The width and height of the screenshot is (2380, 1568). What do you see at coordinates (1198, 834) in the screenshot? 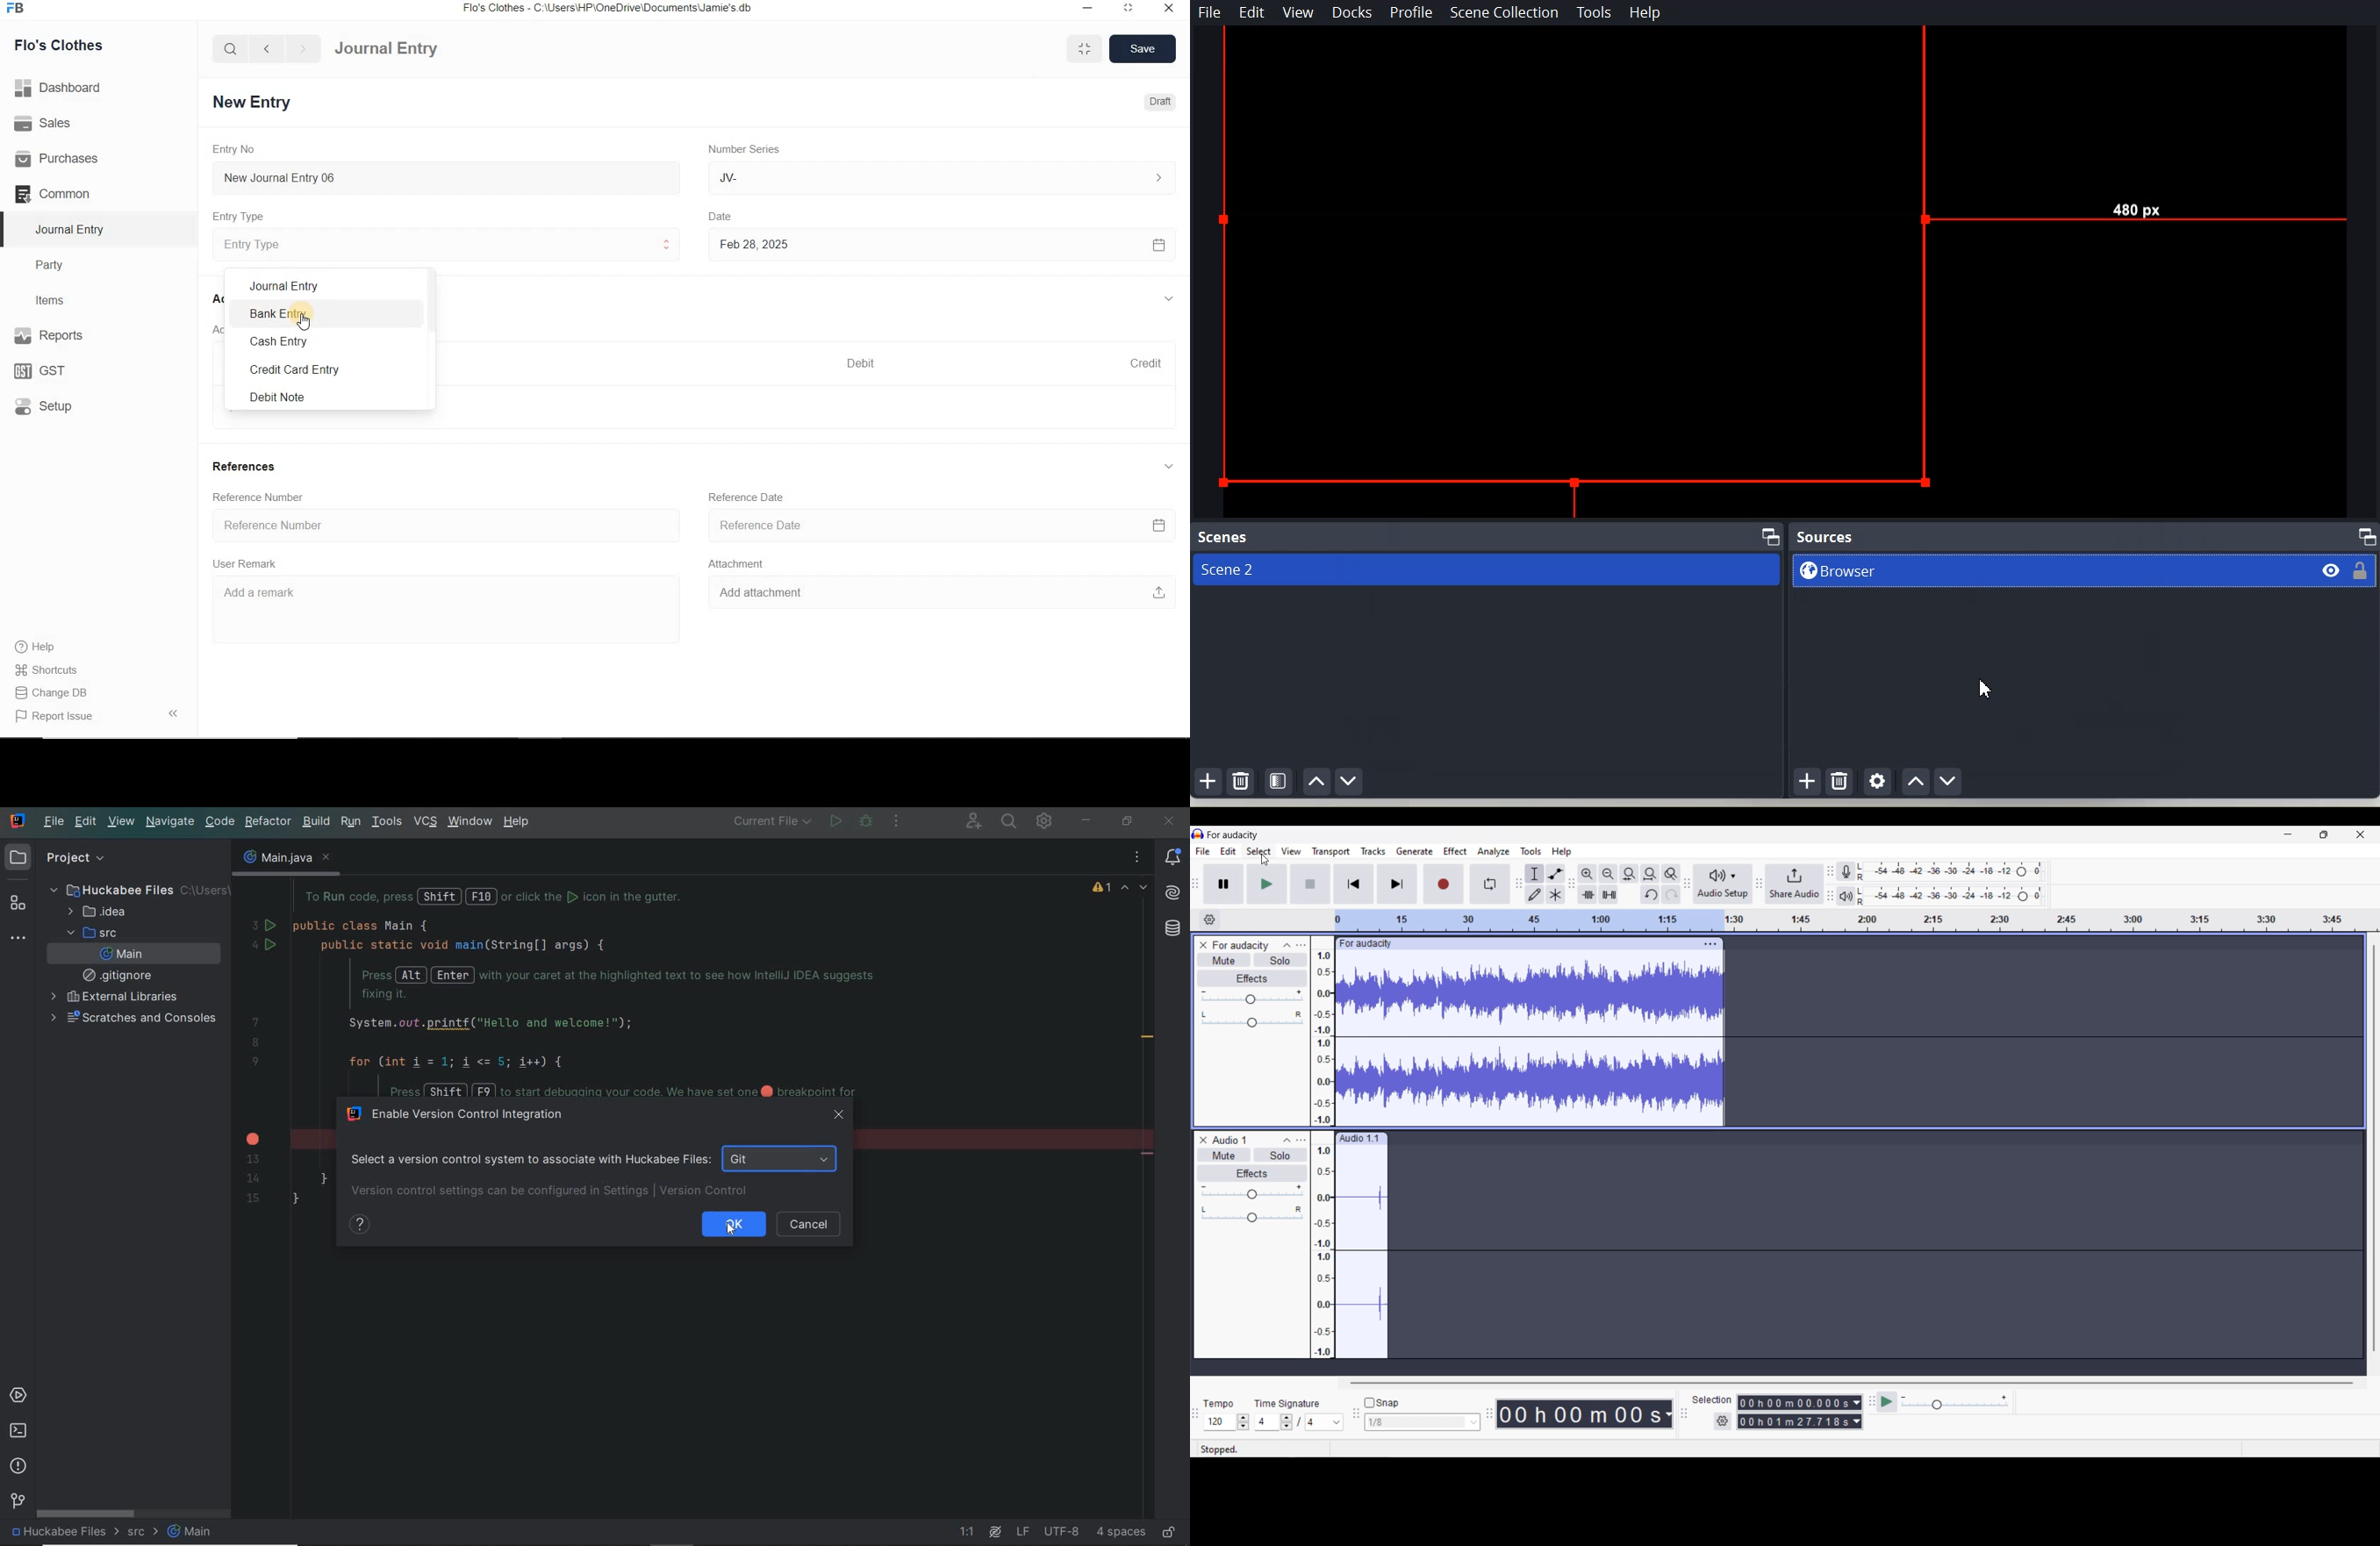
I see `Software logo` at bounding box center [1198, 834].